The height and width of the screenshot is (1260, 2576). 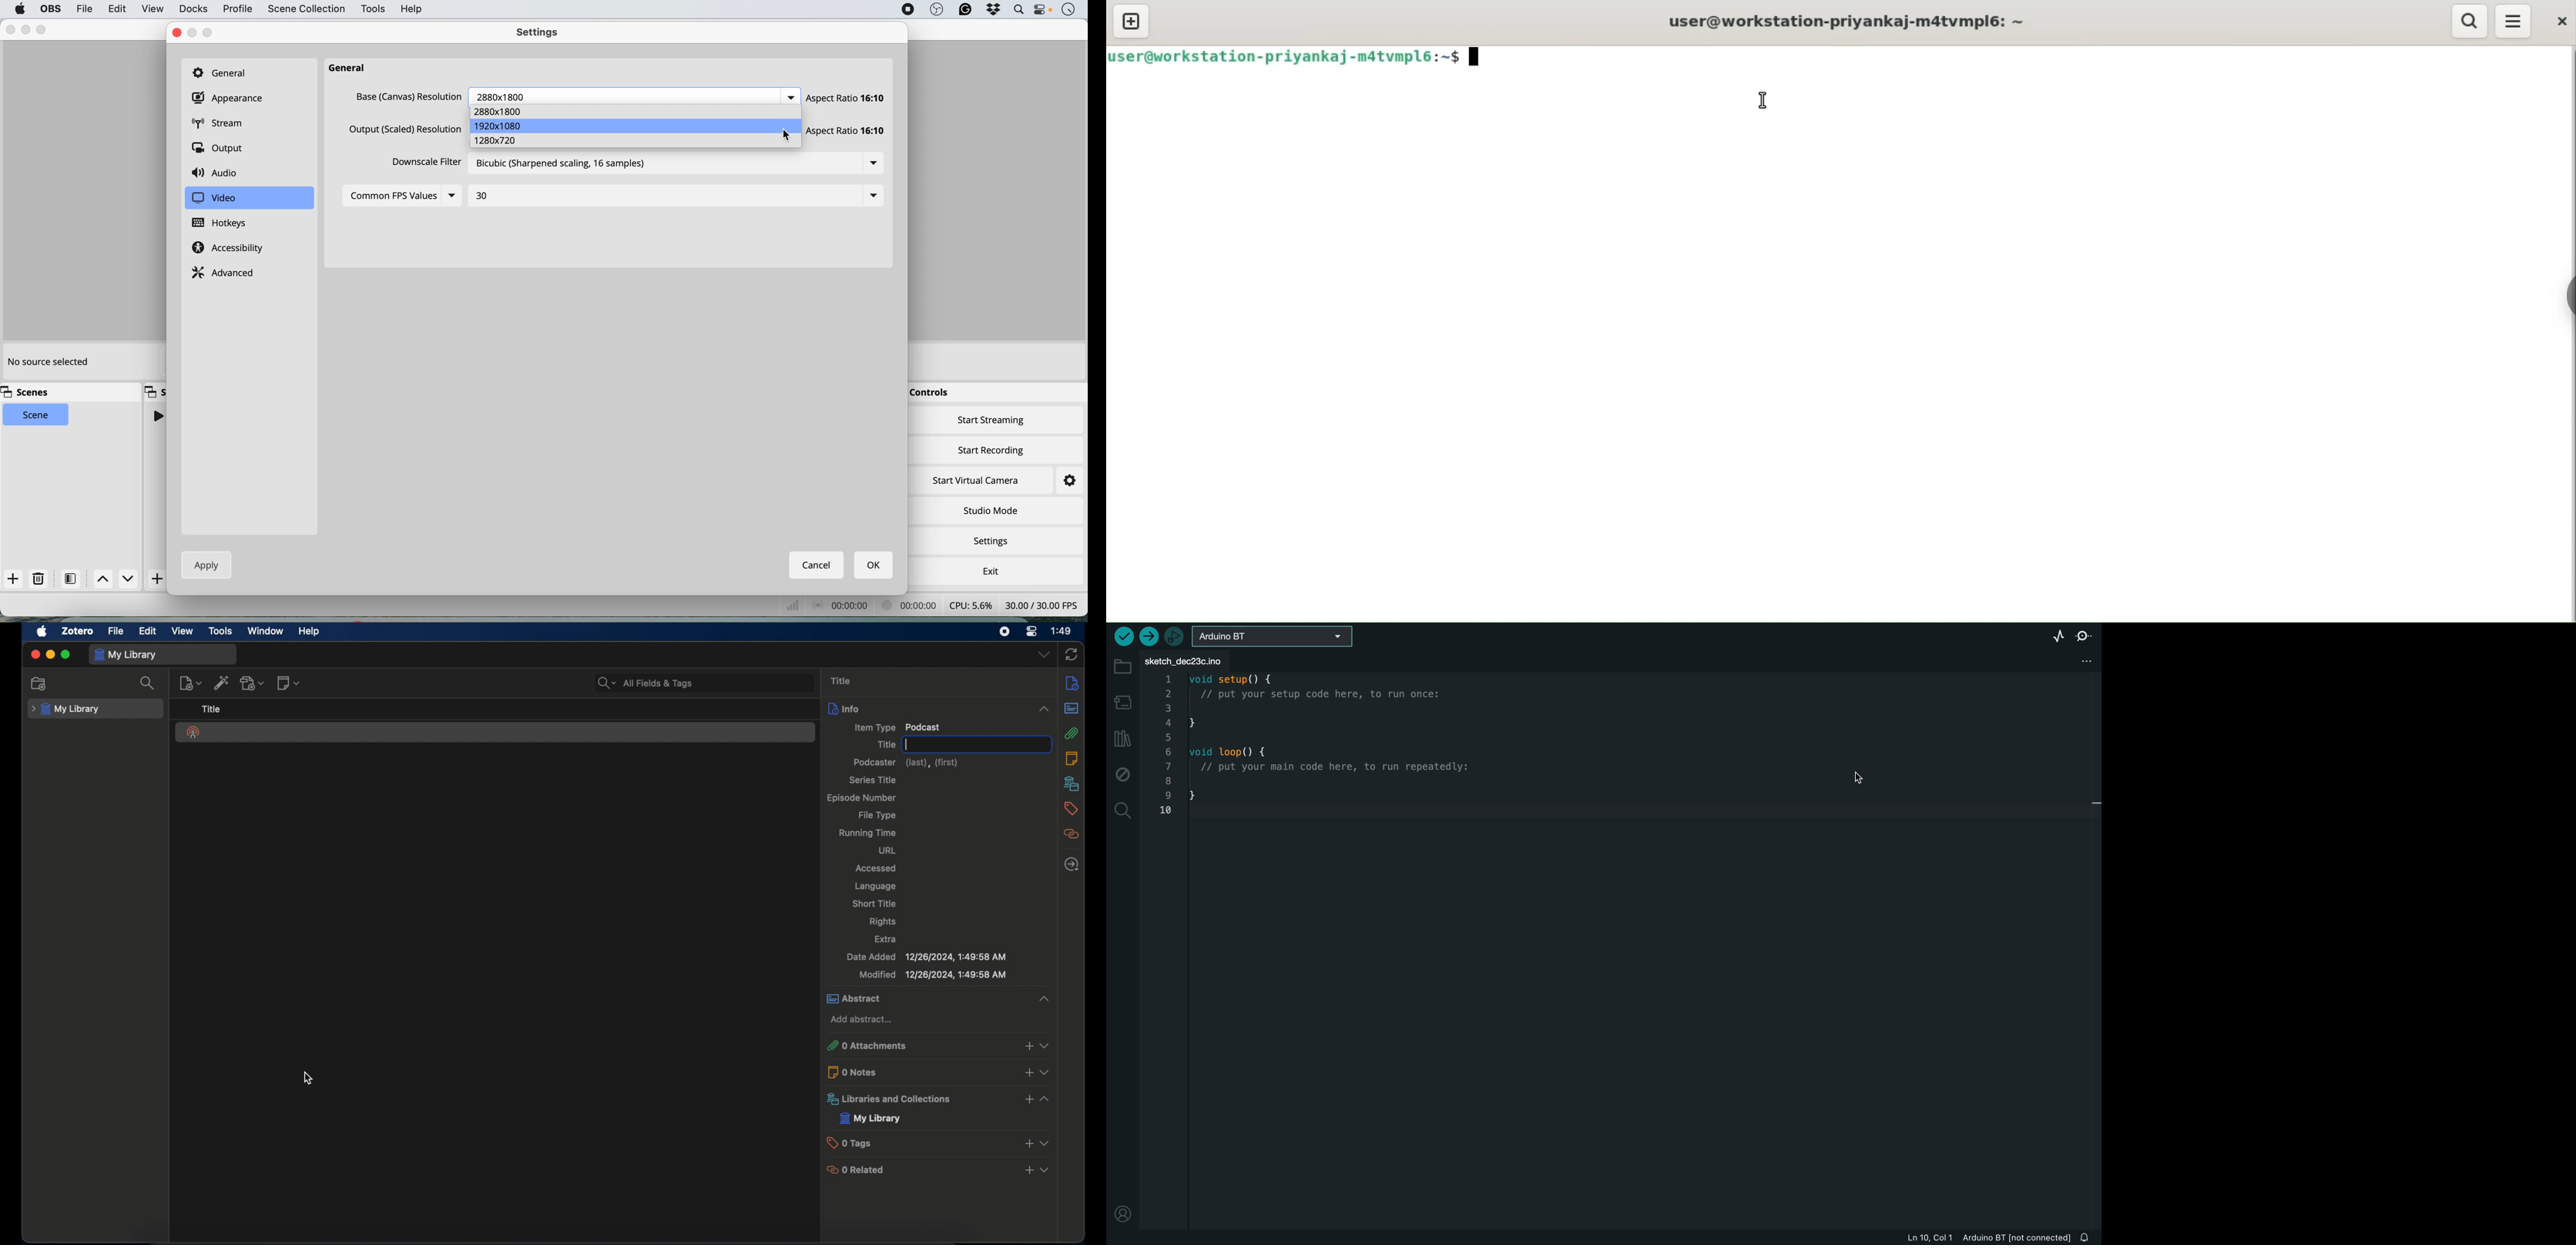 What do you see at coordinates (227, 223) in the screenshot?
I see `hotkeys` at bounding box center [227, 223].